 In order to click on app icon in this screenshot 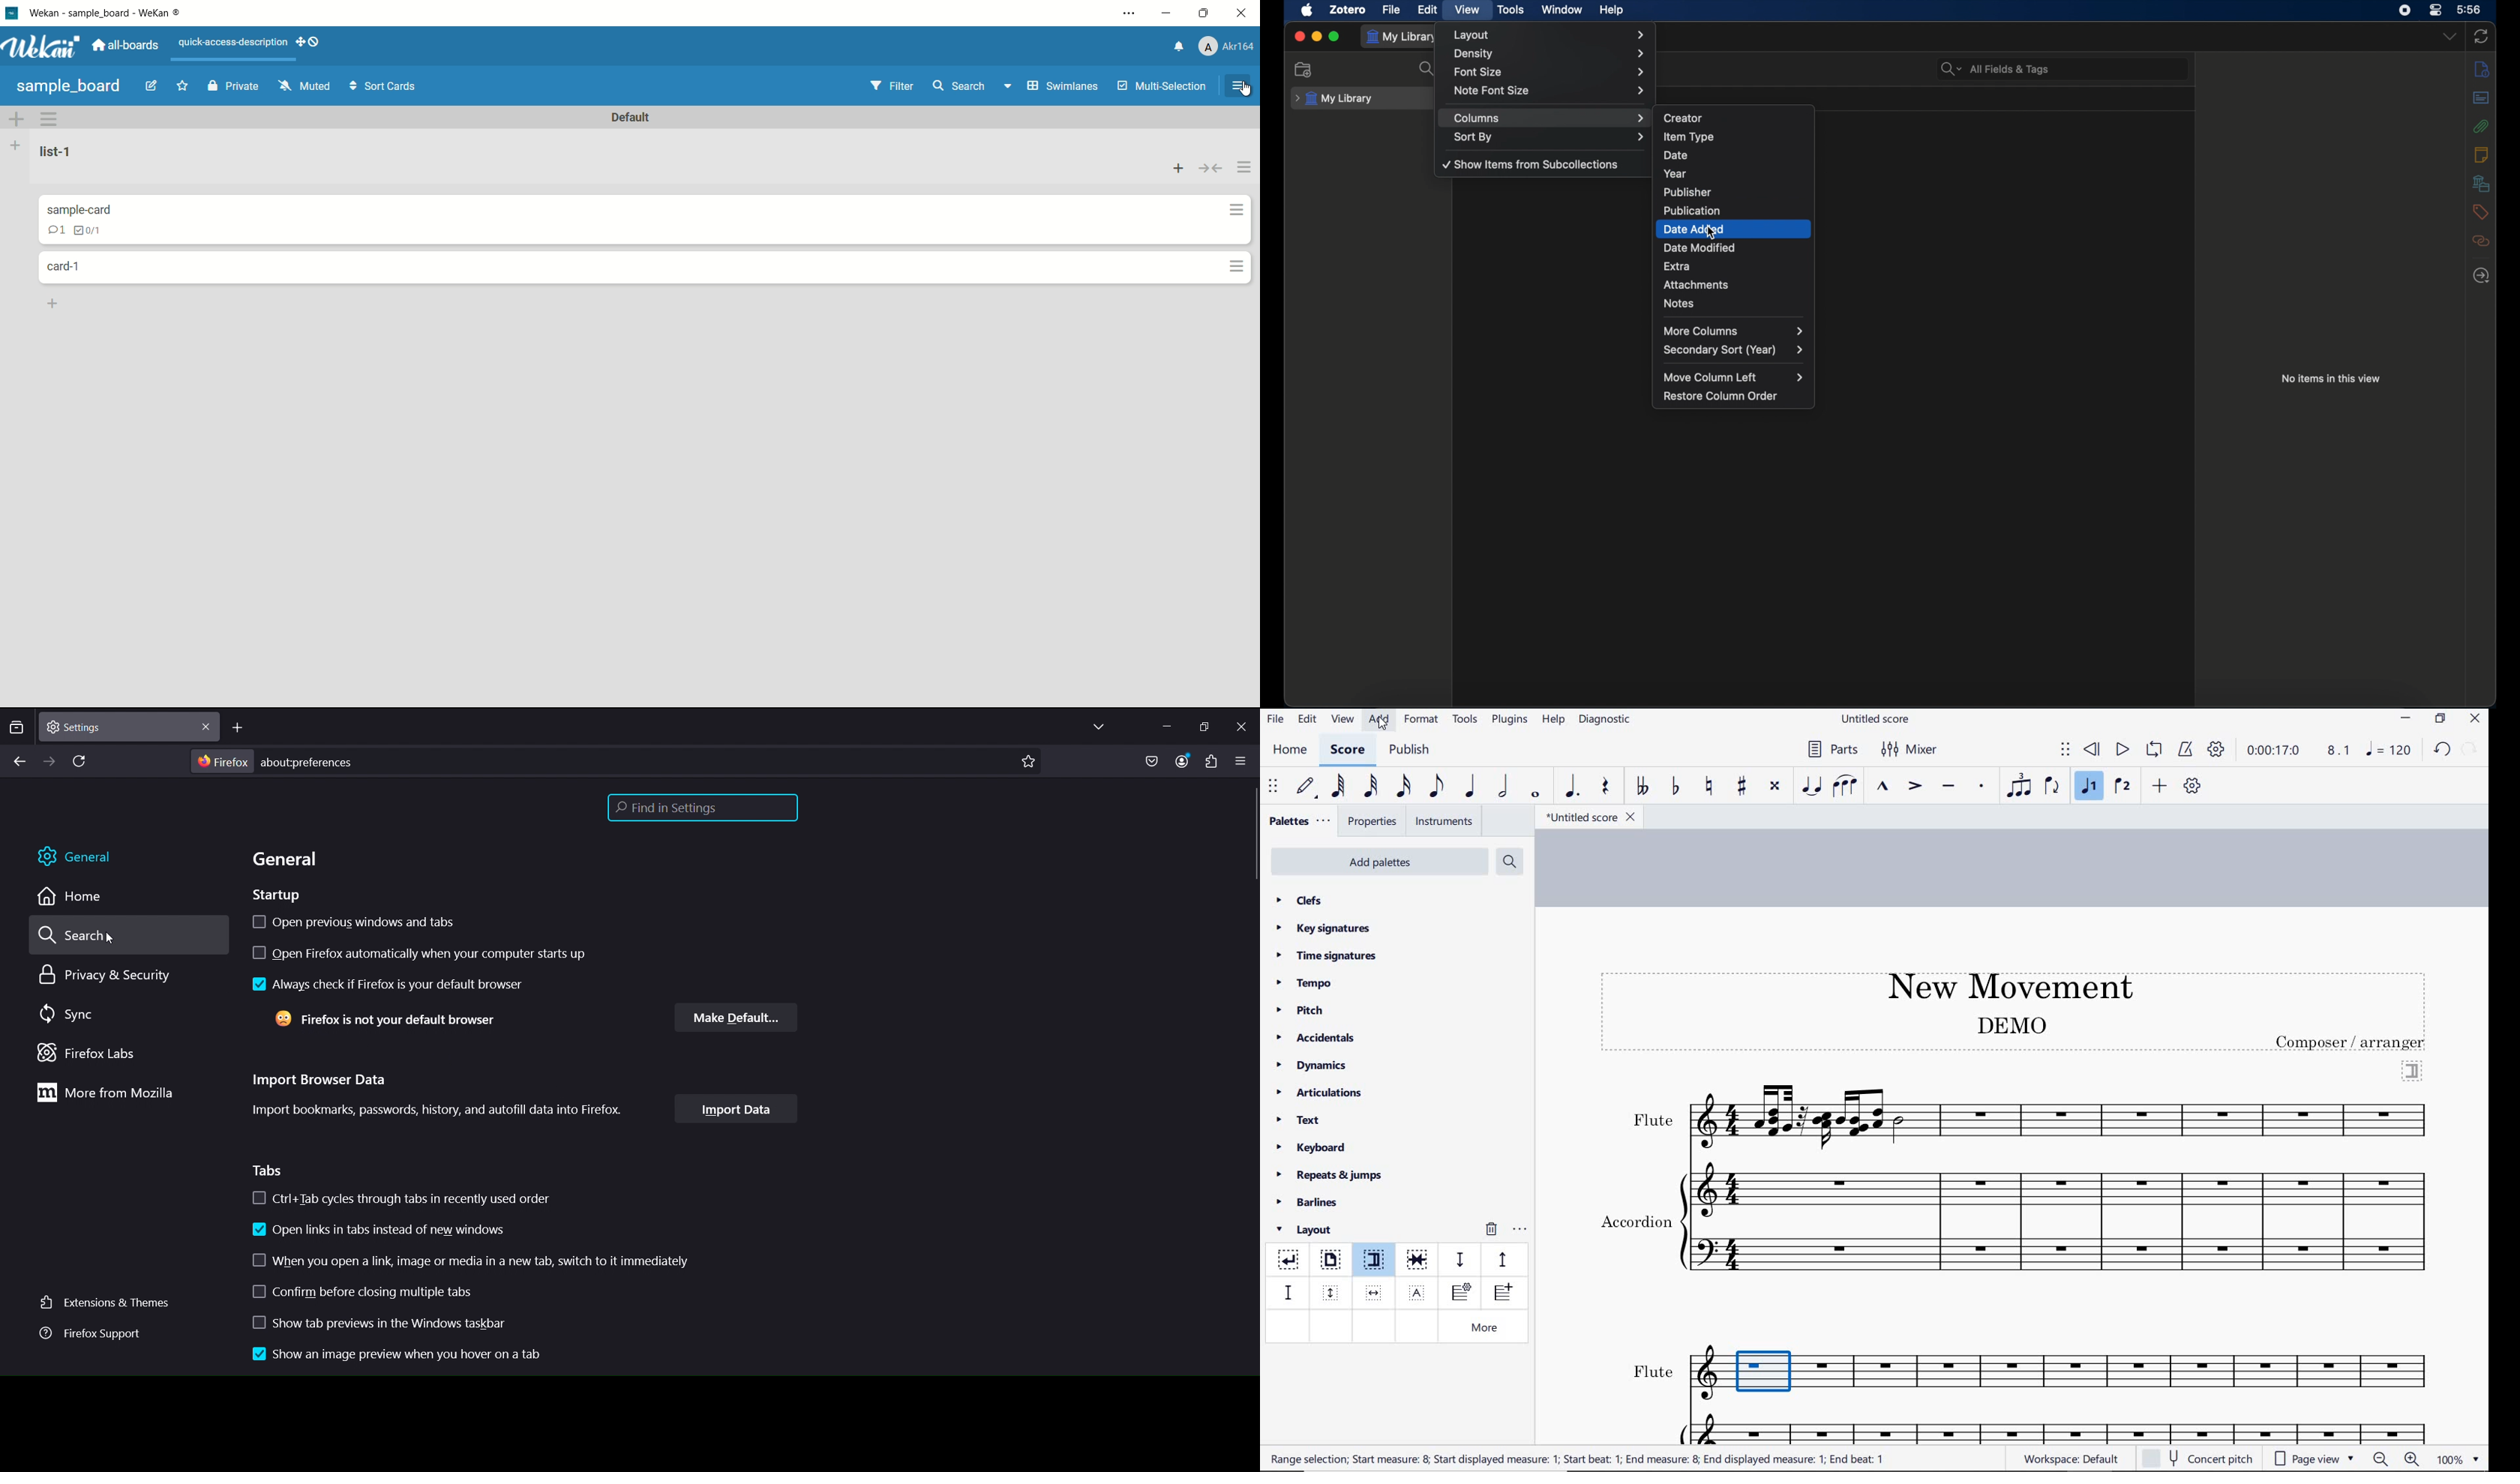, I will do `click(12, 13)`.